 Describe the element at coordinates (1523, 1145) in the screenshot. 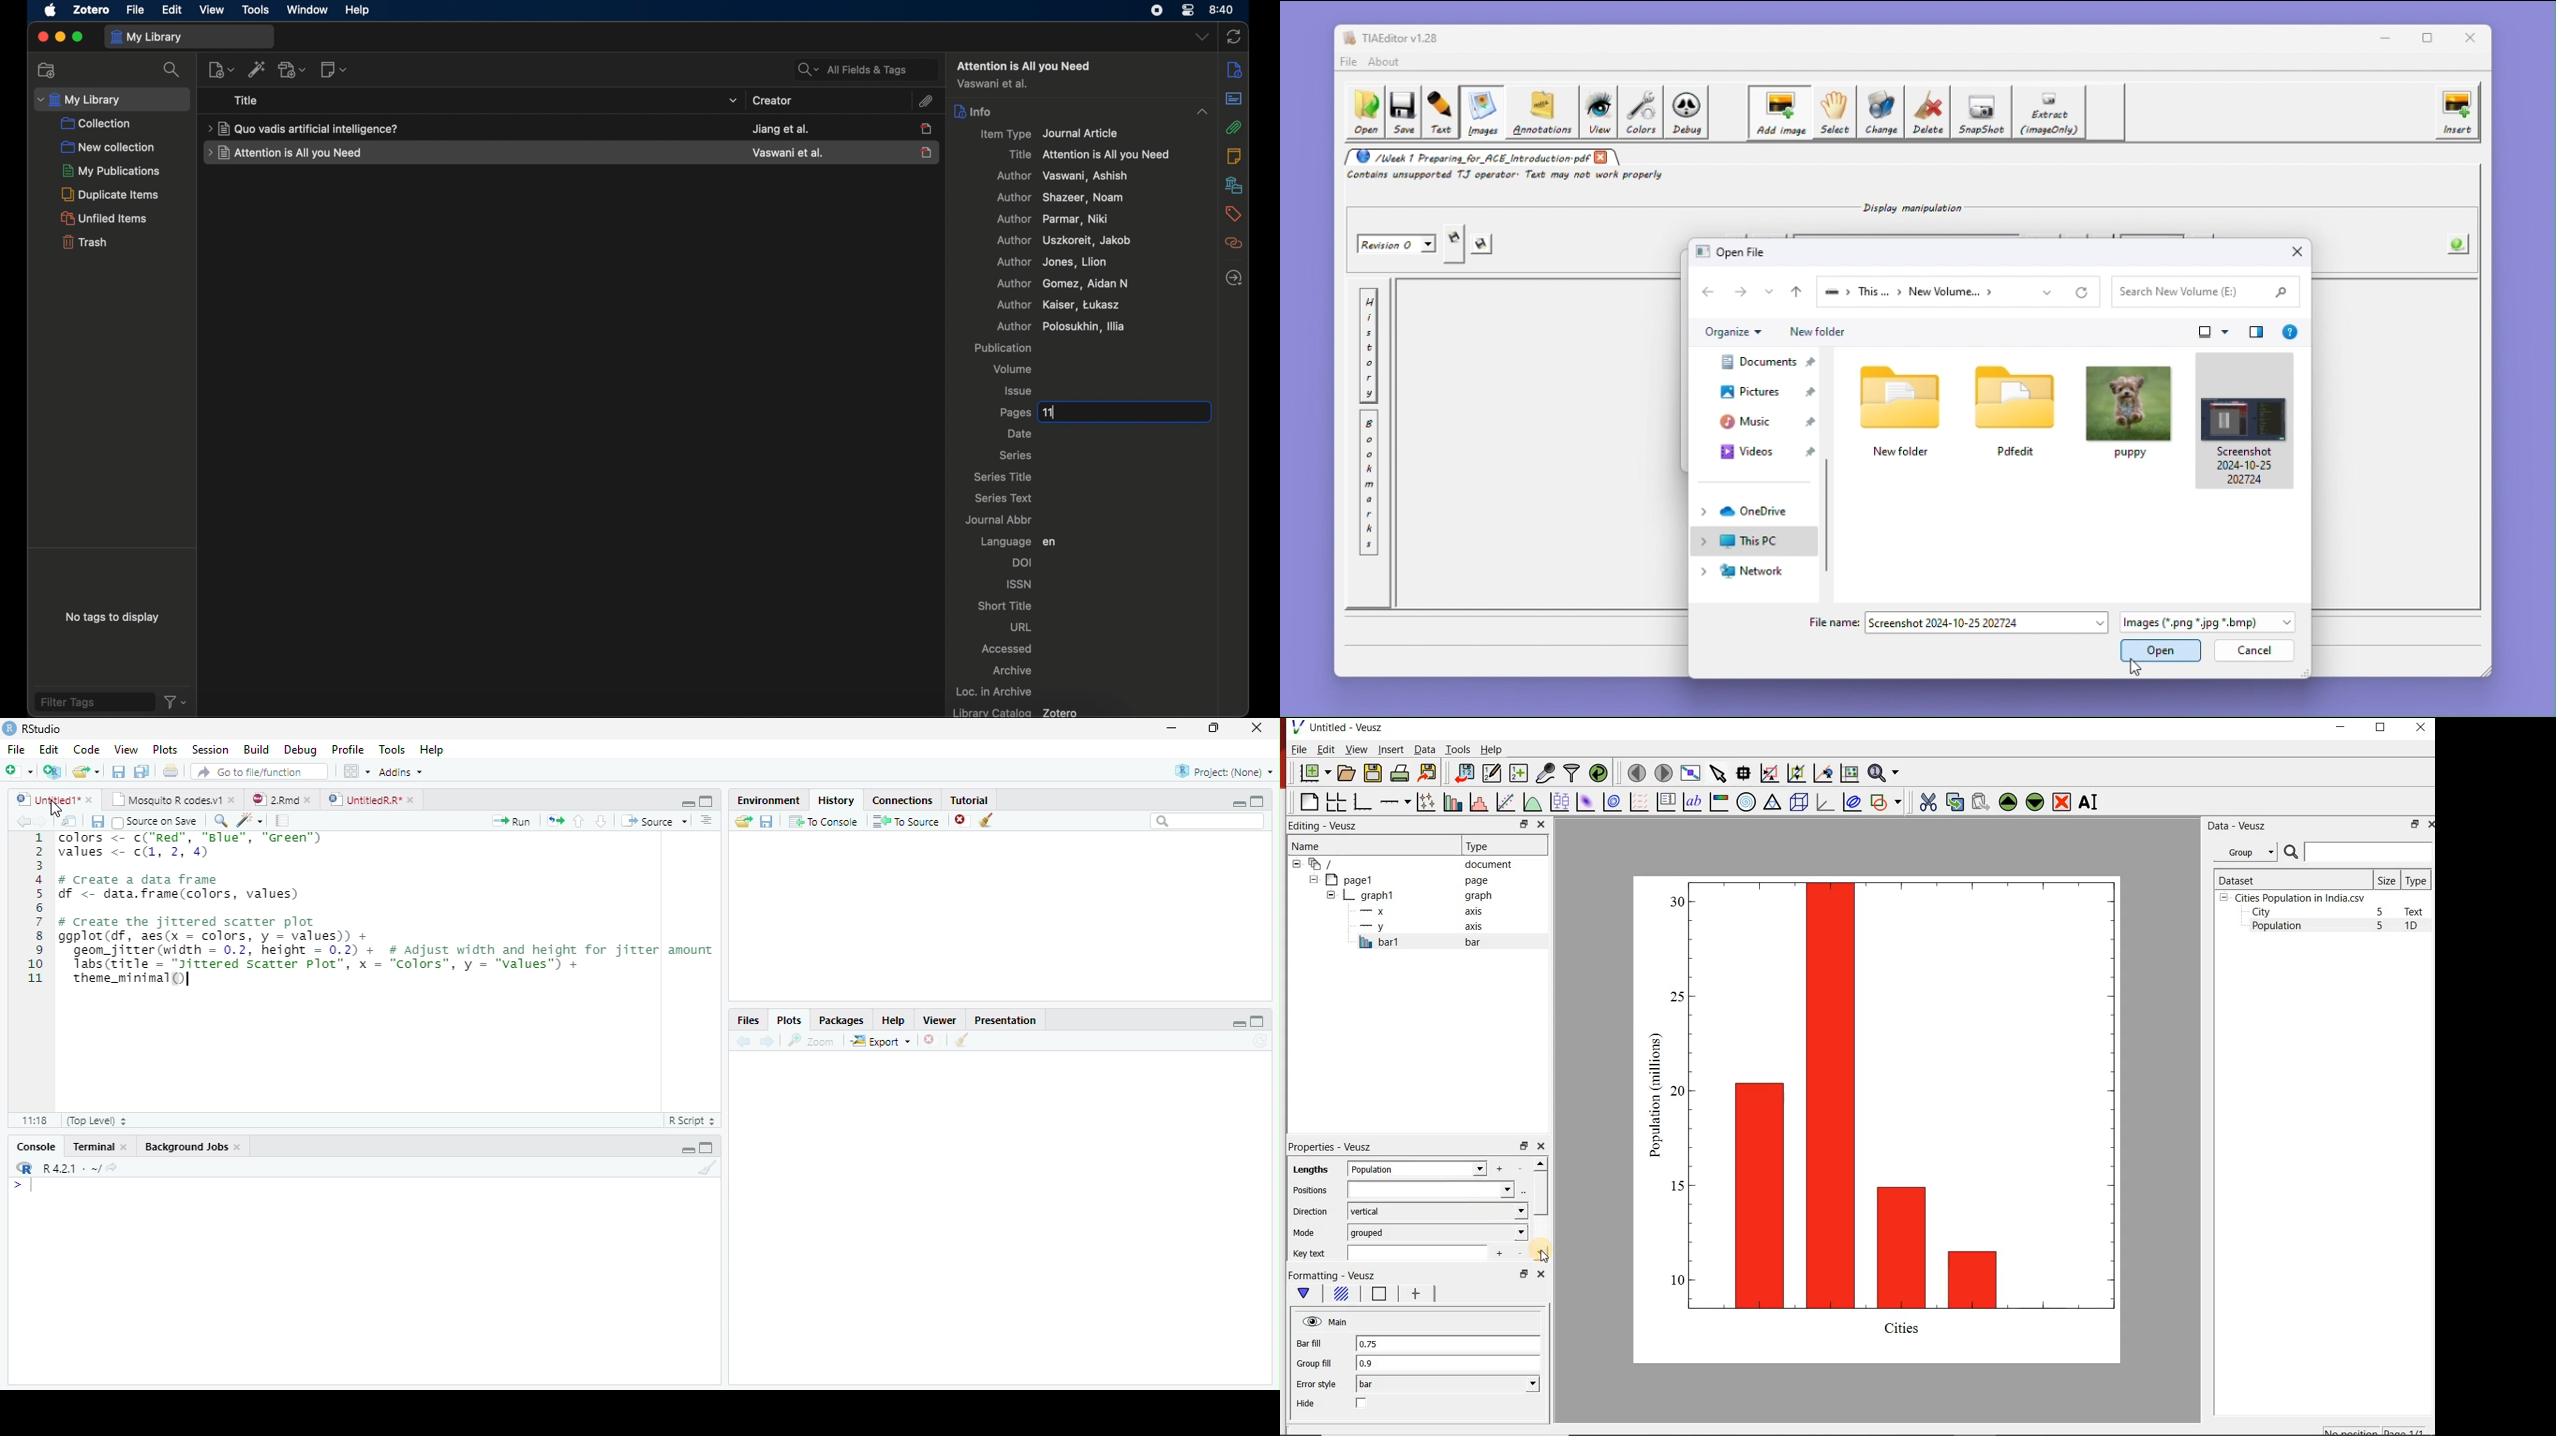

I see `restore` at that location.